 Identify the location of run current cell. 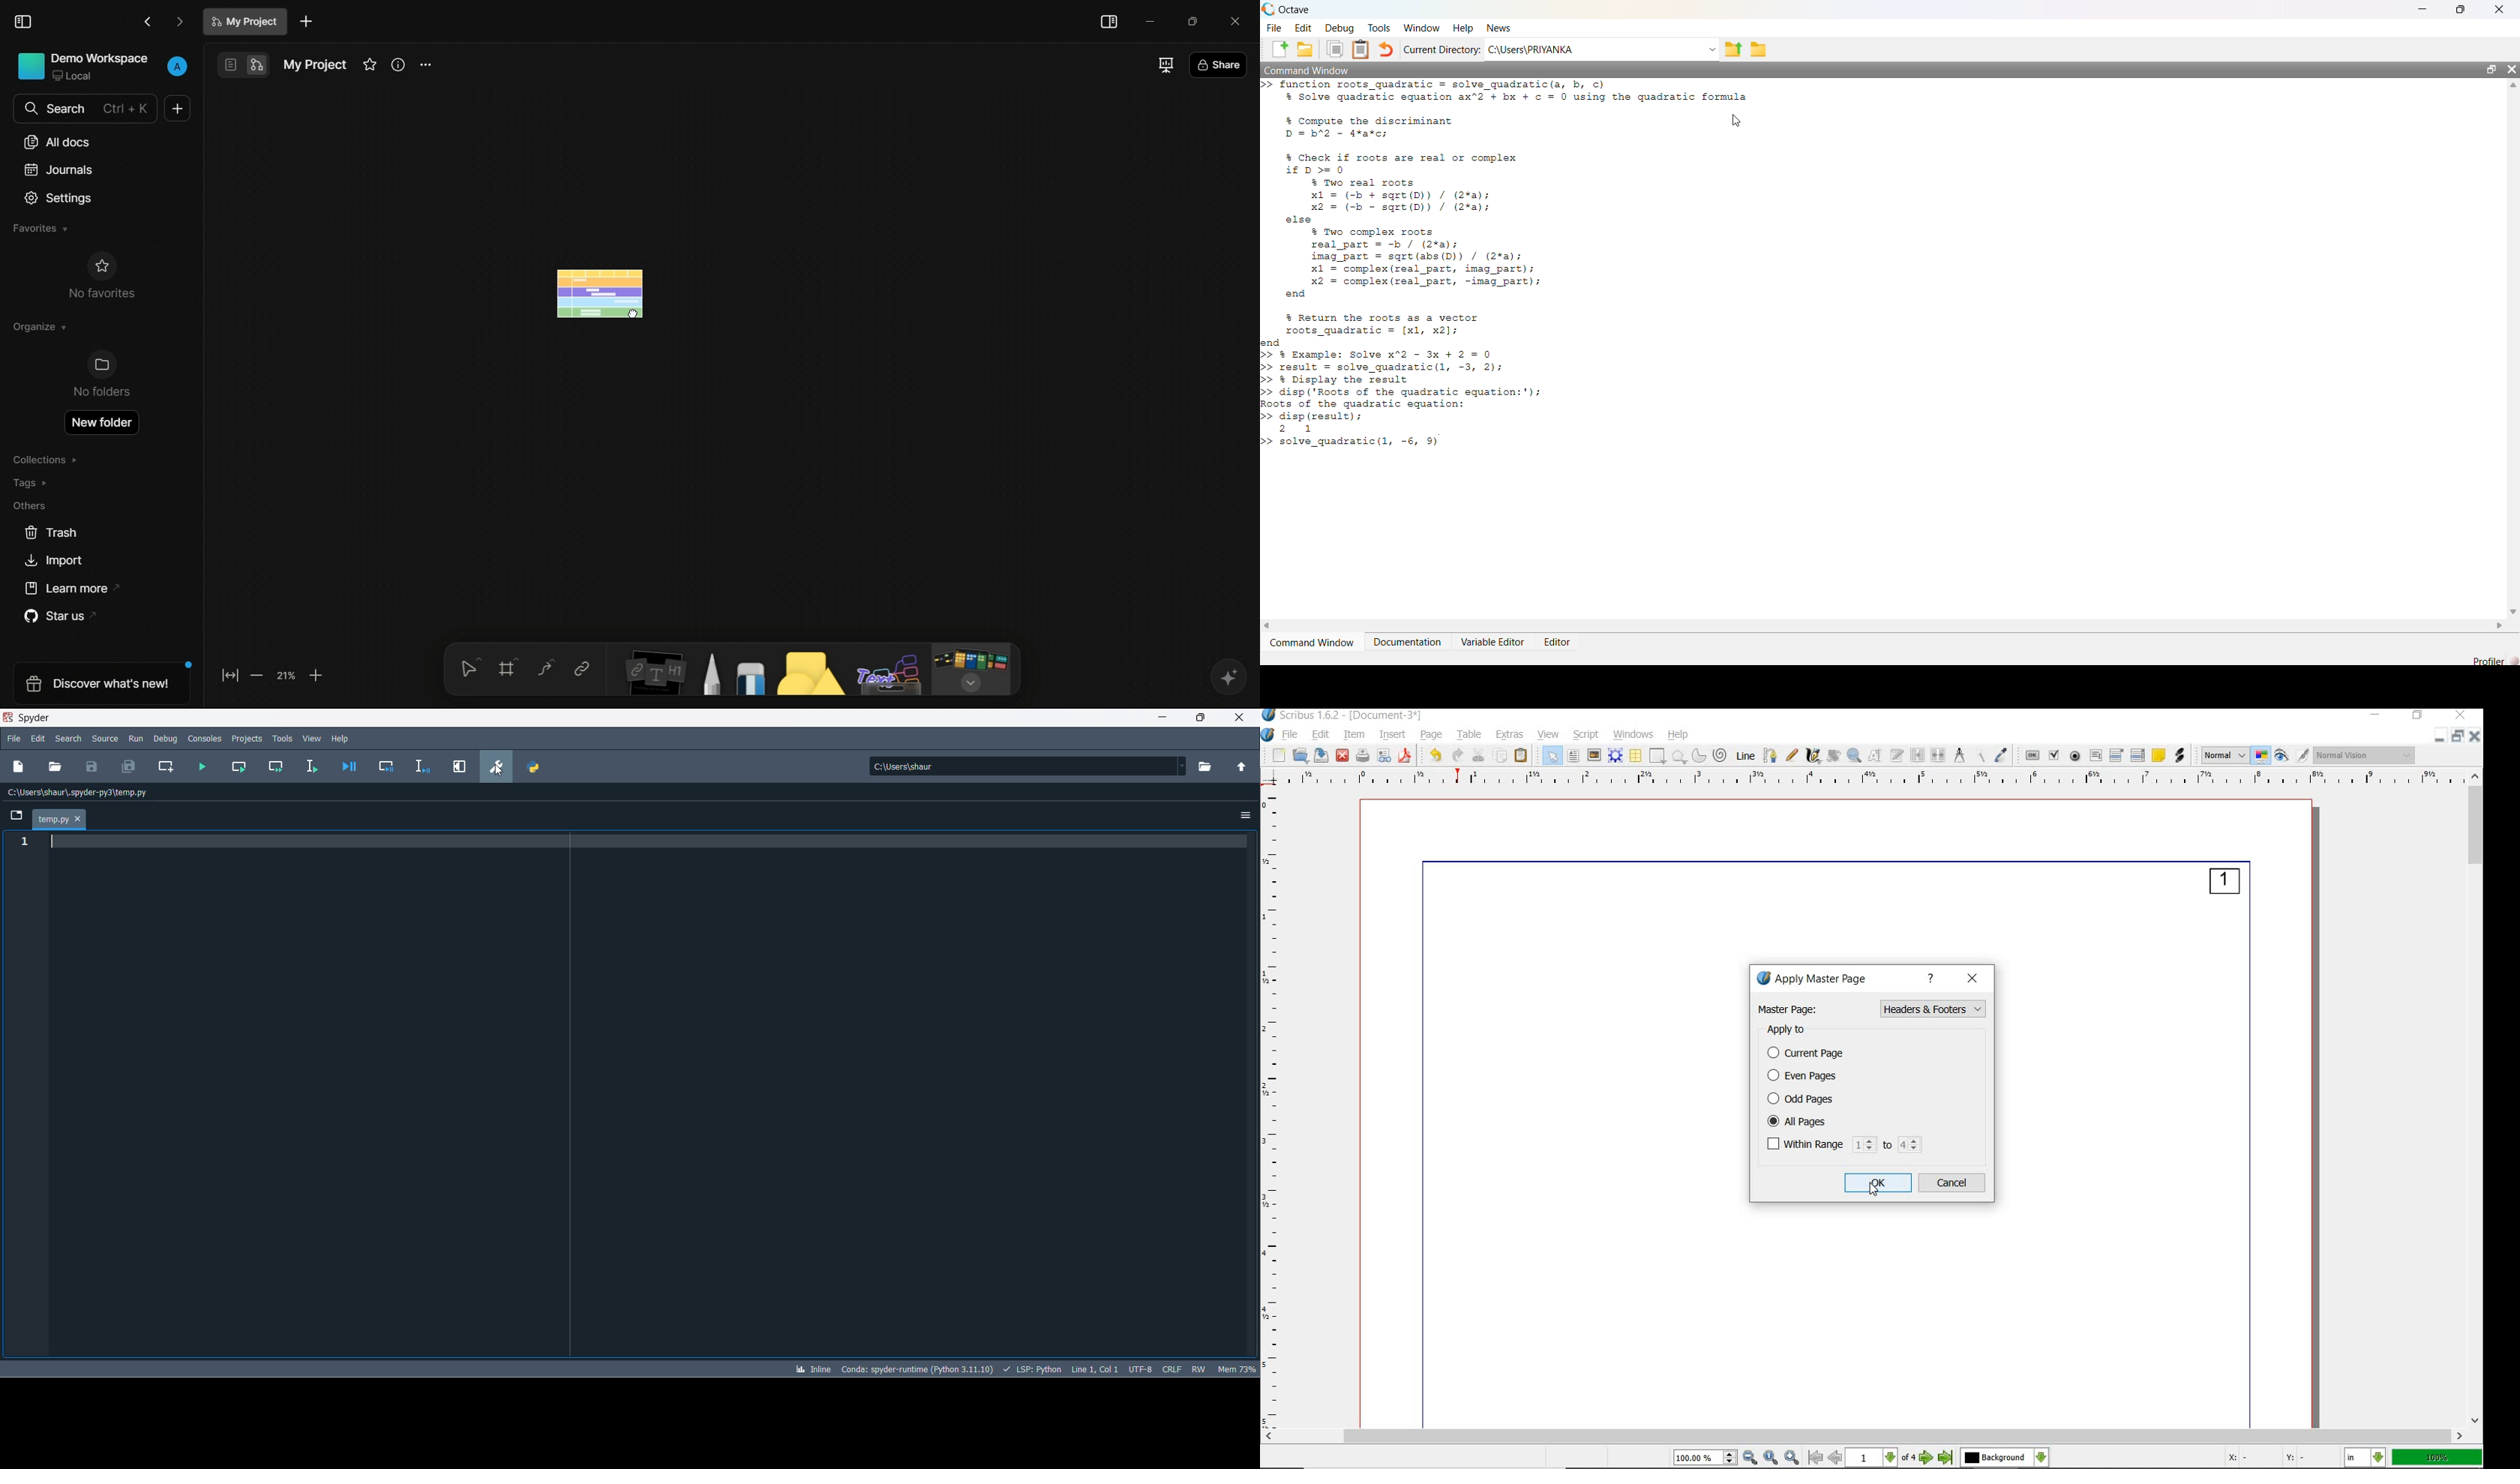
(239, 765).